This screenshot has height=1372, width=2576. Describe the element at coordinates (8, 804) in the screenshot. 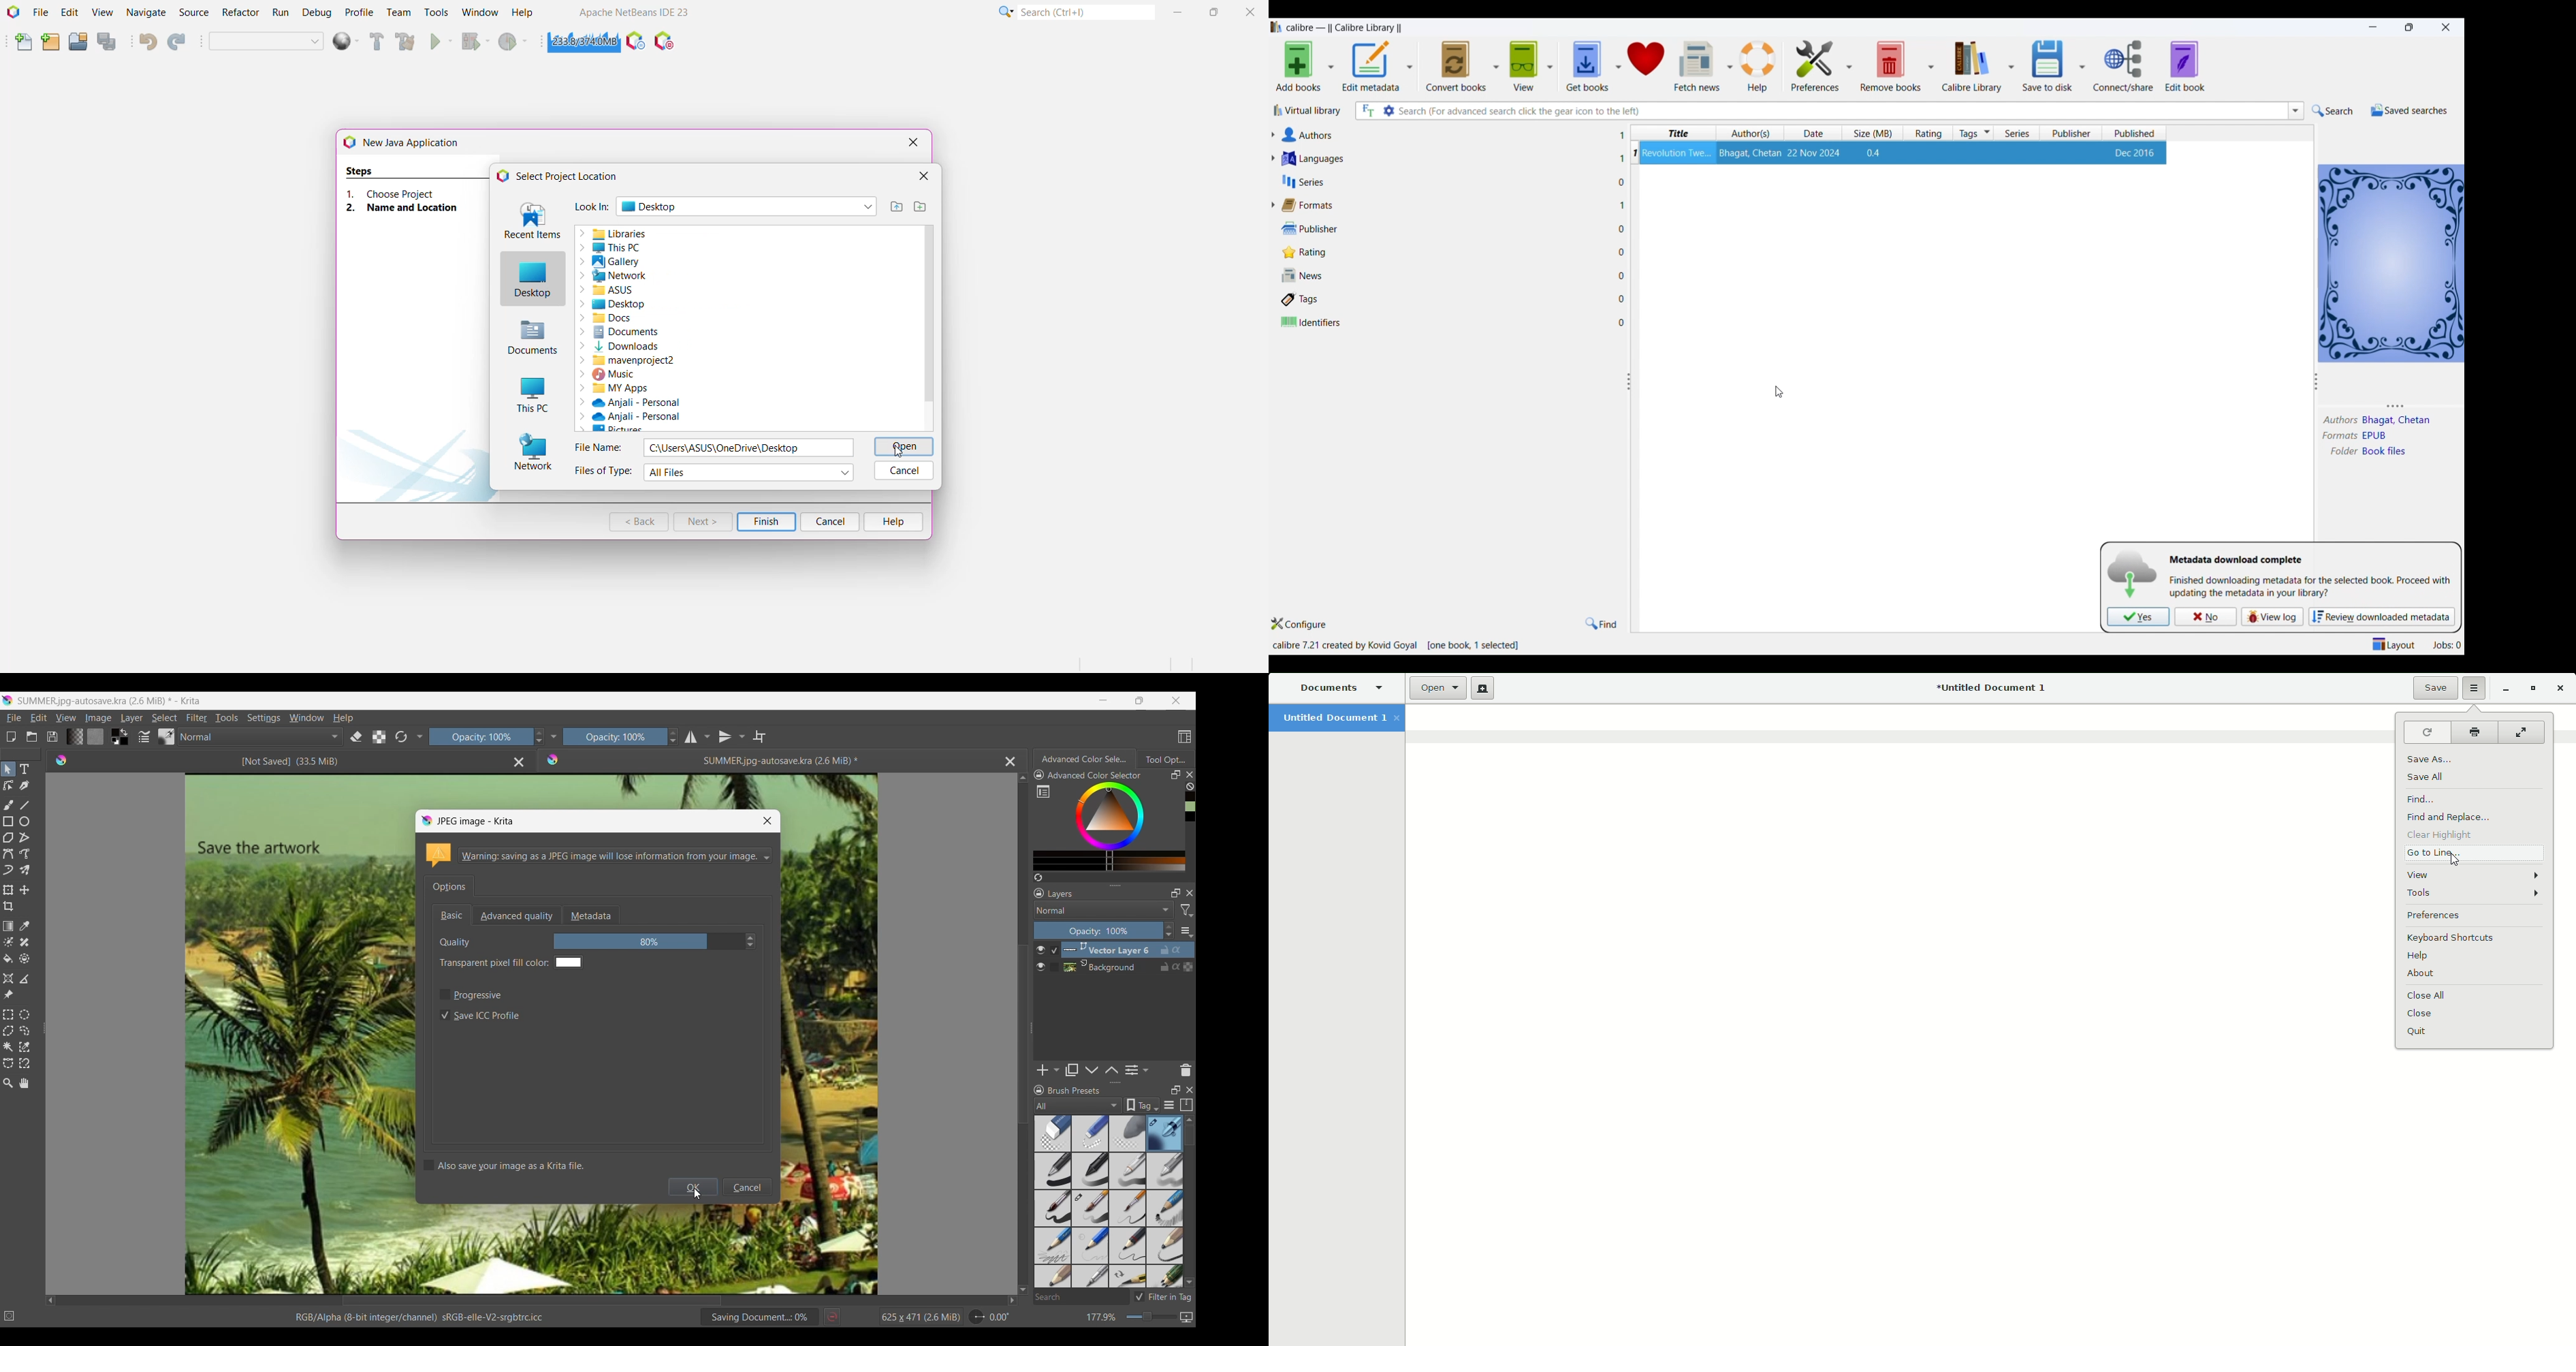

I see `Freehand brush tool` at that location.